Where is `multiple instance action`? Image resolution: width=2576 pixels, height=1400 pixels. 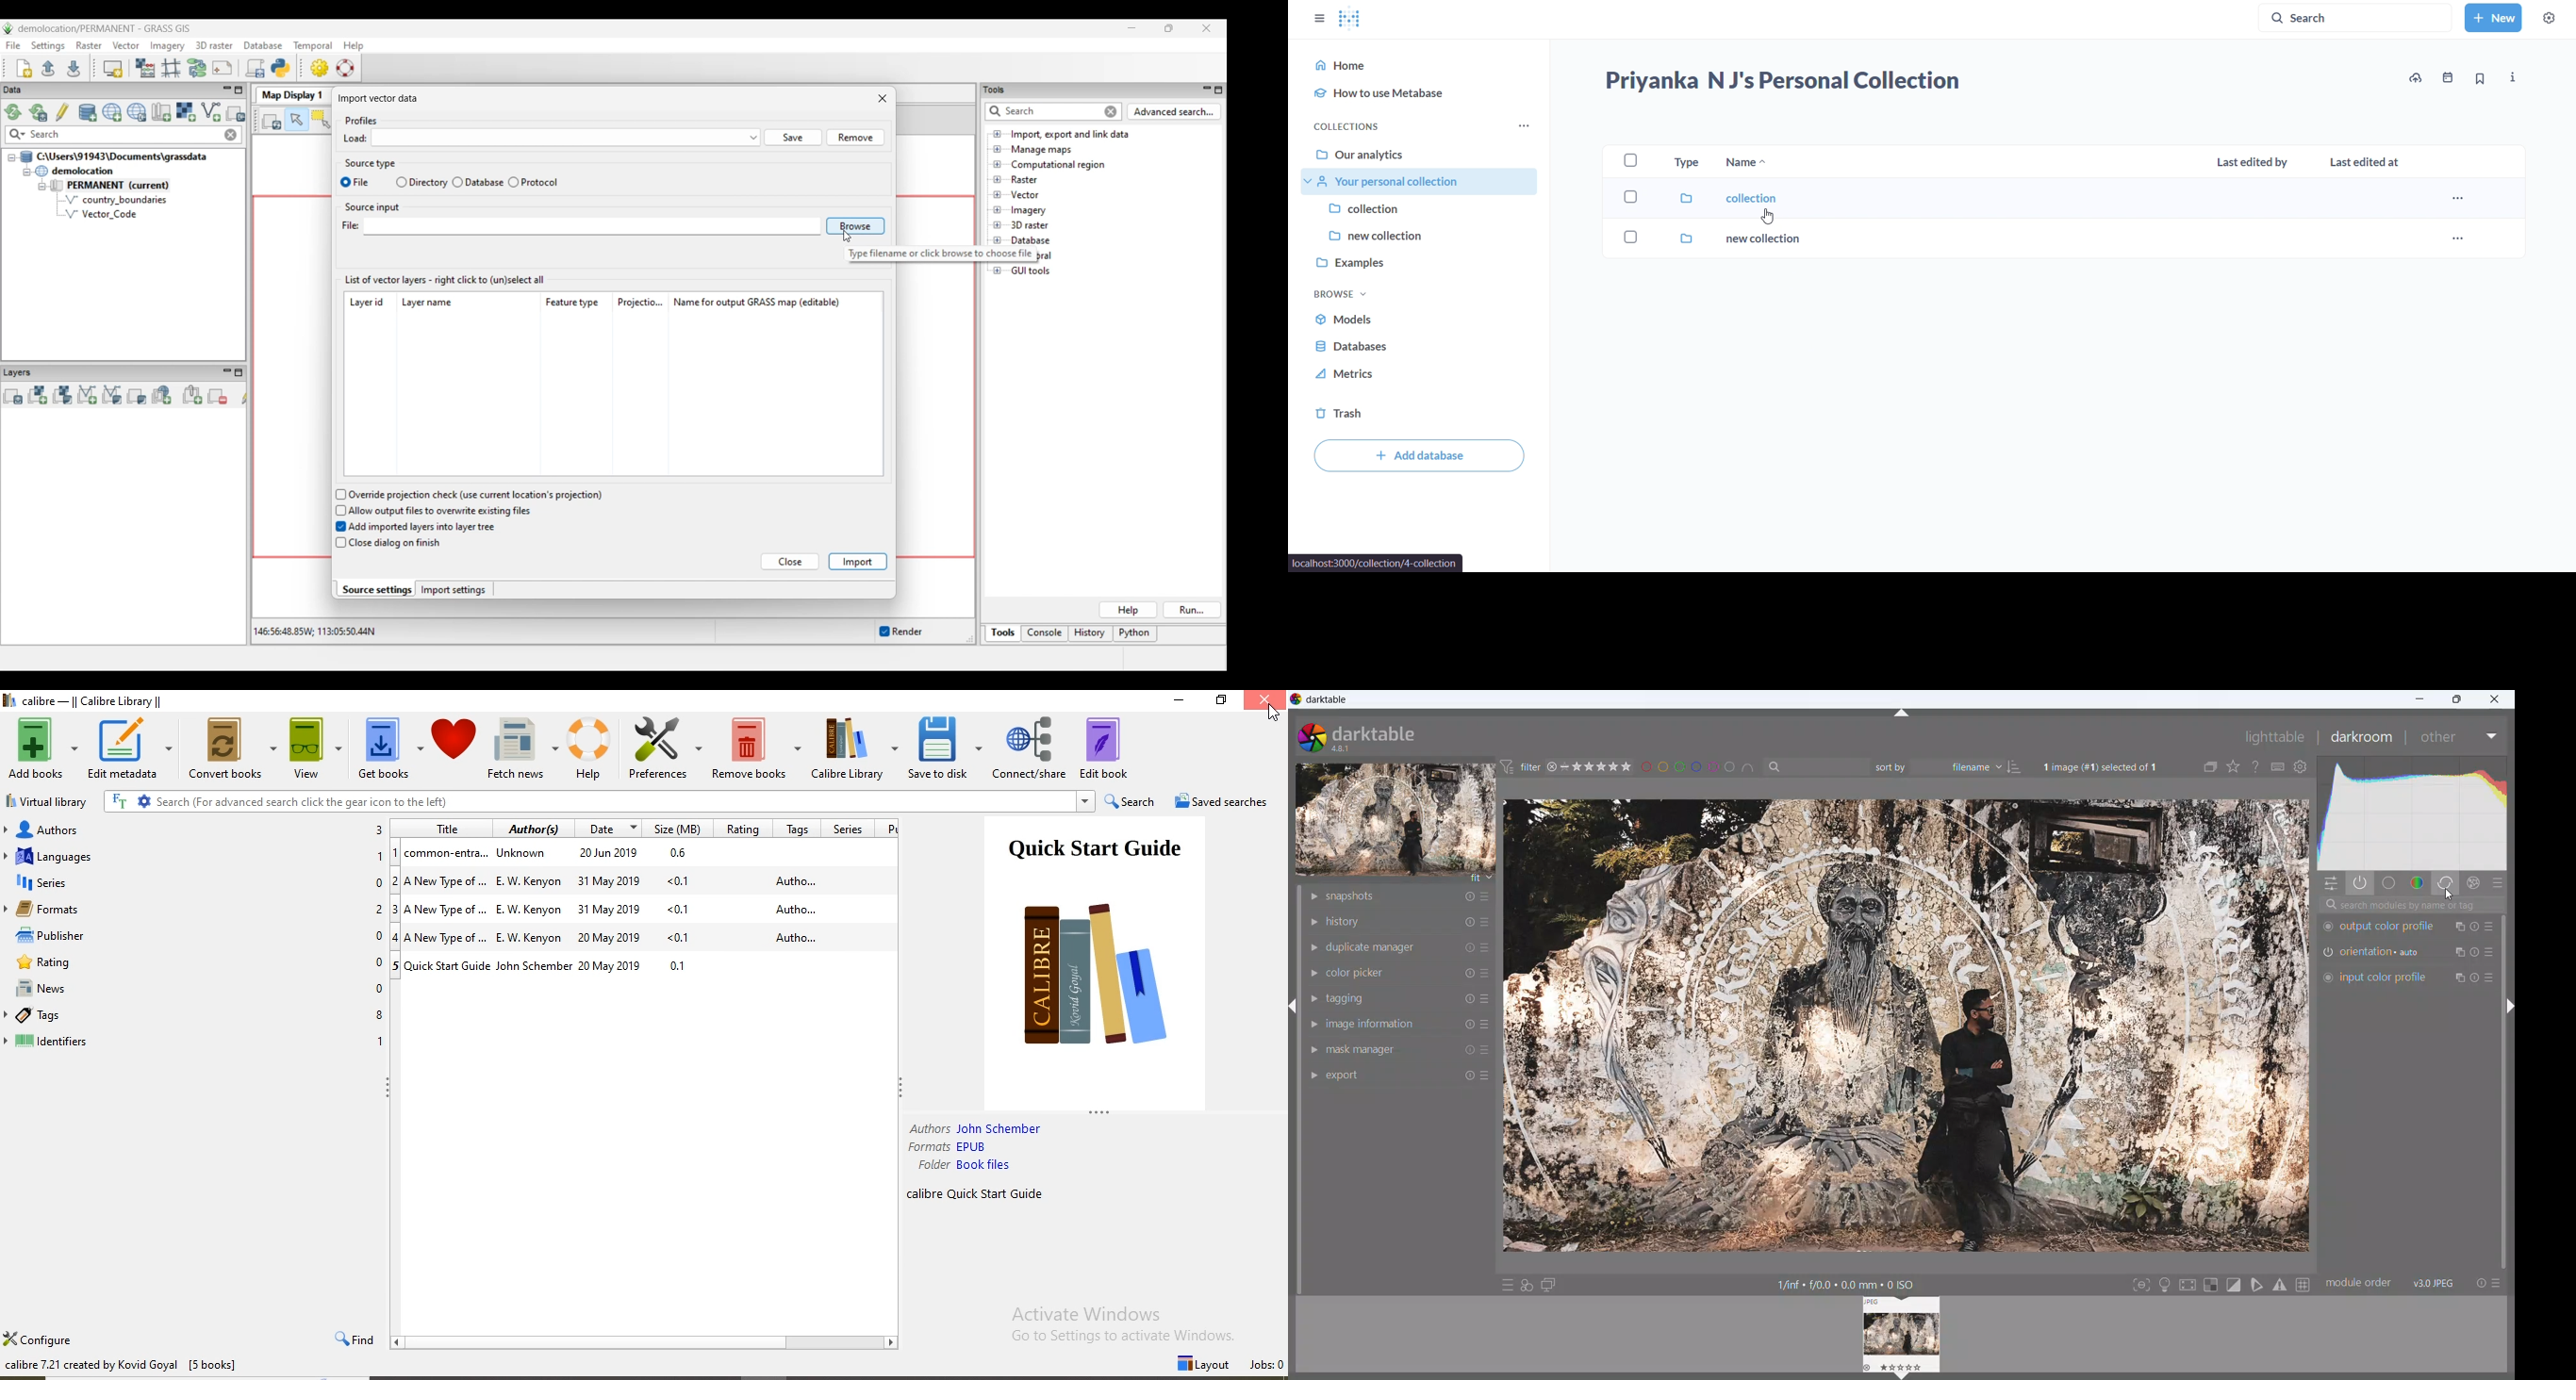 multiple instance action is located at coordinates (2459, 953).